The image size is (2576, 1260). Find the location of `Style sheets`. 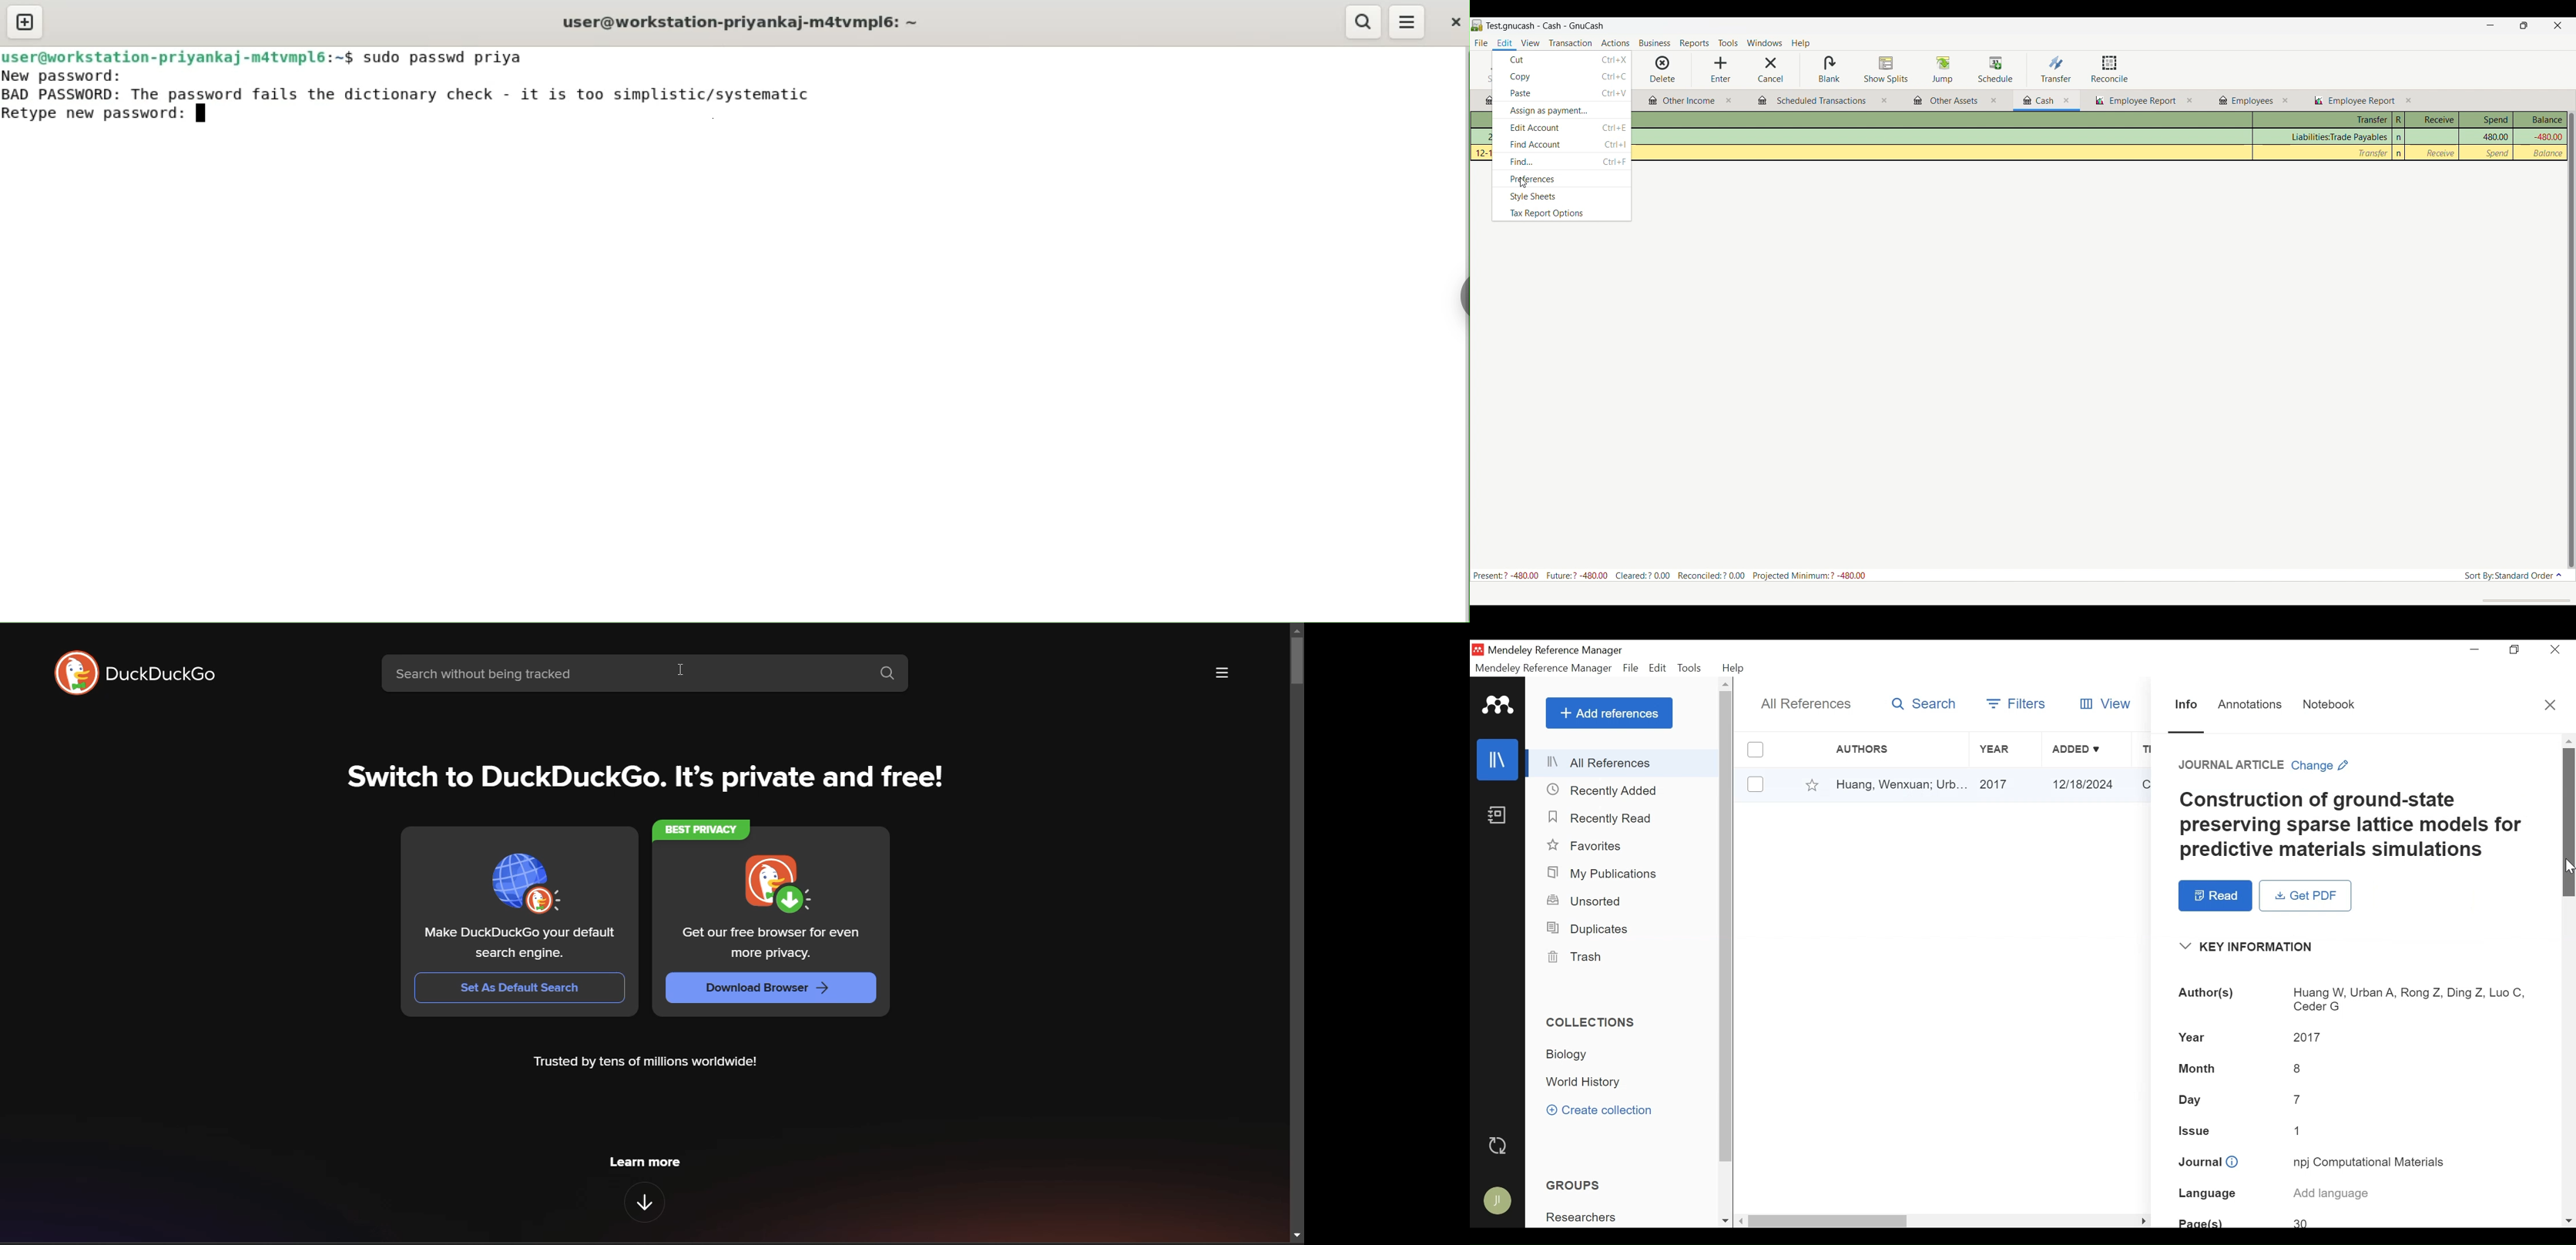

Style sheets is located at coordinates (1561, 197).